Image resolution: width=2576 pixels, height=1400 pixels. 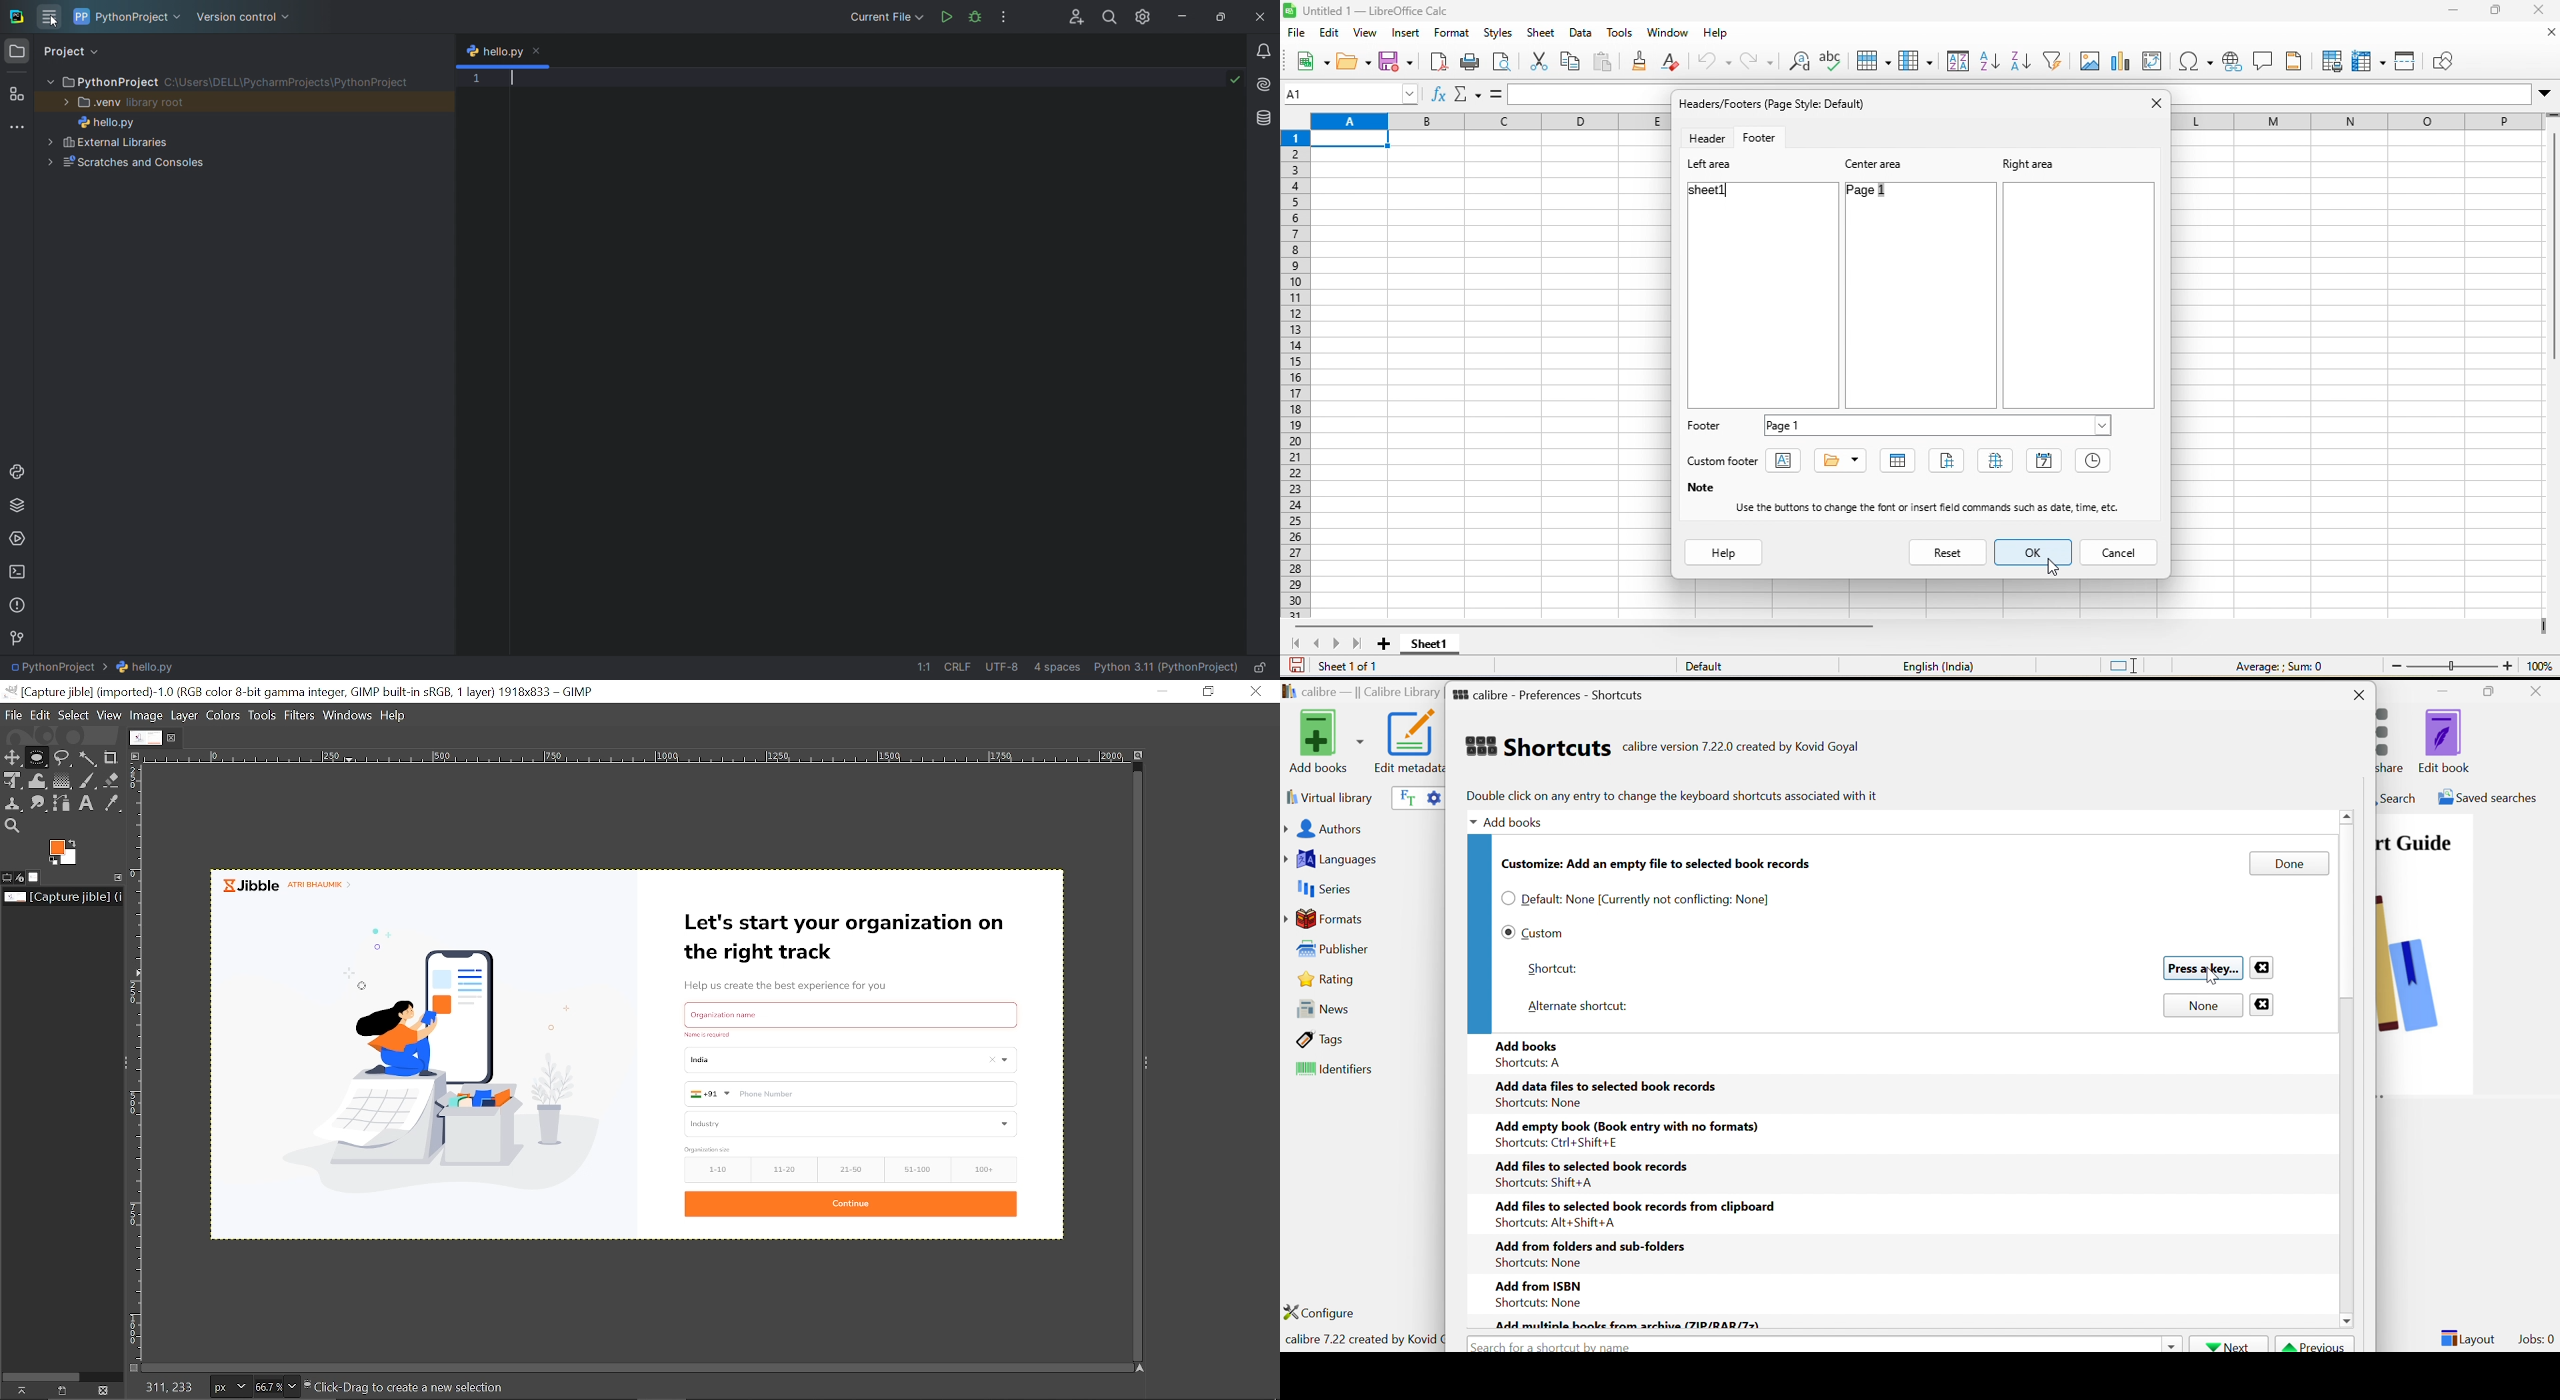 I want to click on freeze row and column, so click(x=2367, y=59).